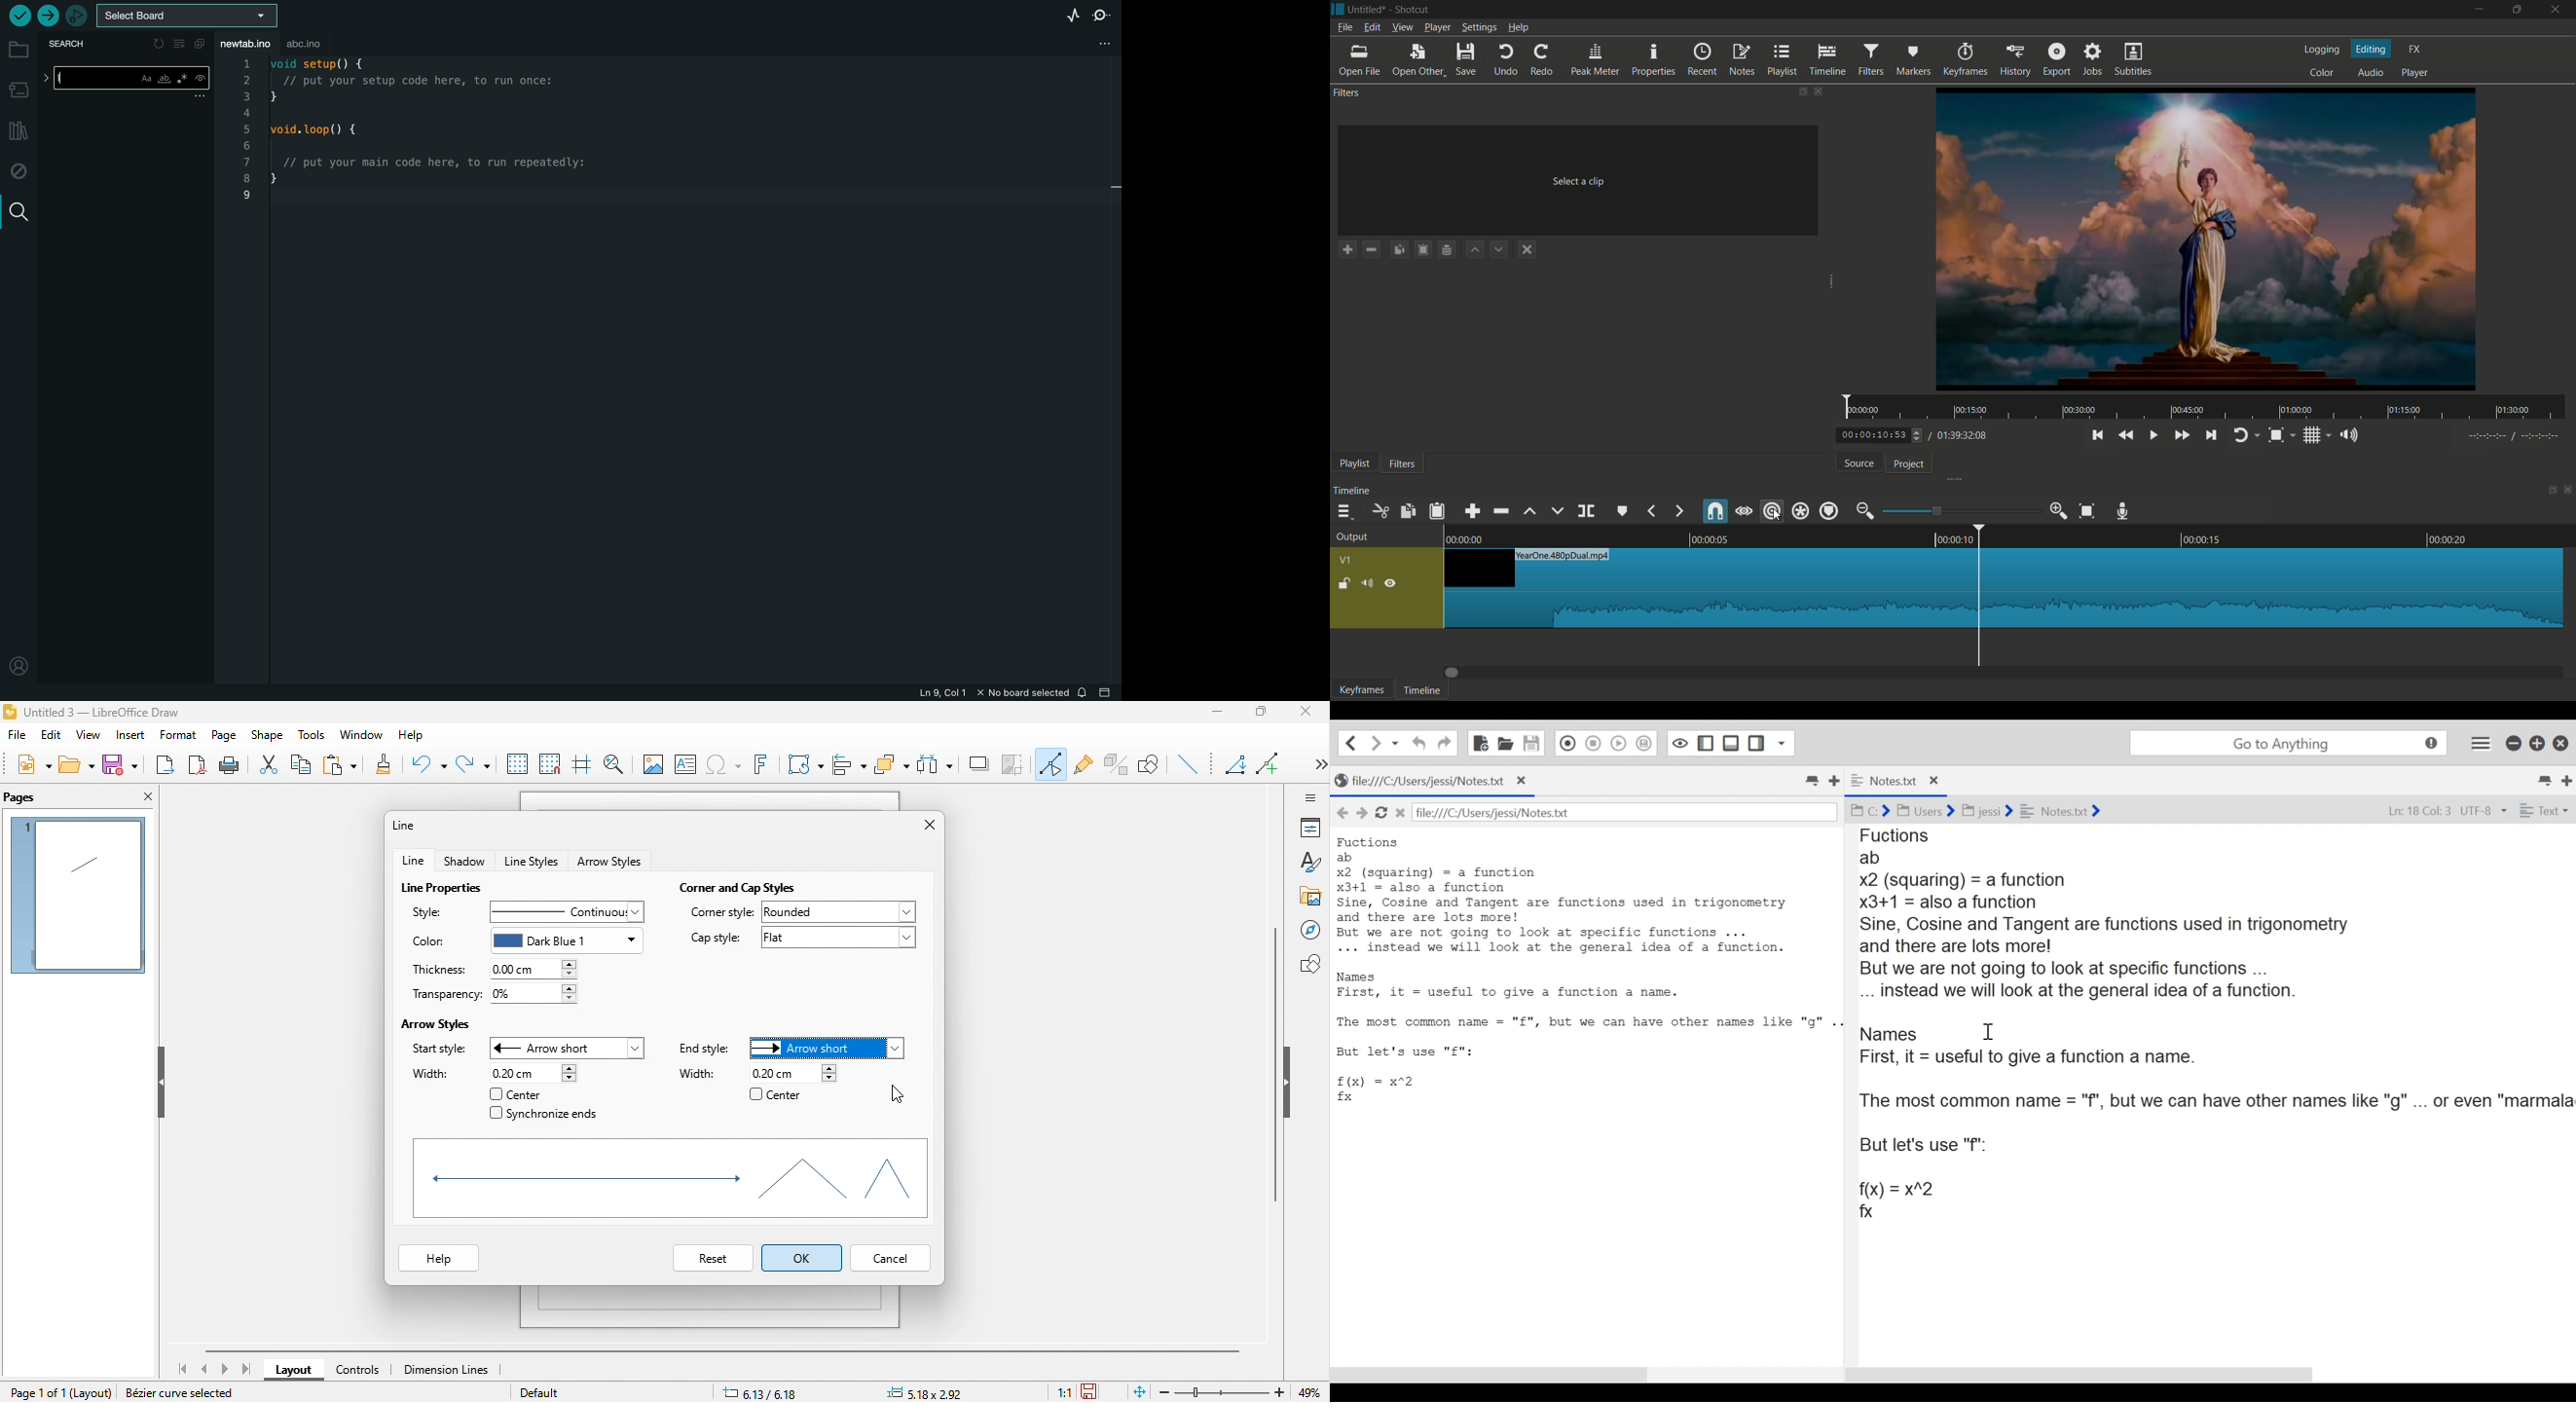 The image size is (2576, 1428). What do you see at coordinates (1620, 511) in the screenshot?
I see `create or edit marker` at bounding box center [1620, 511].